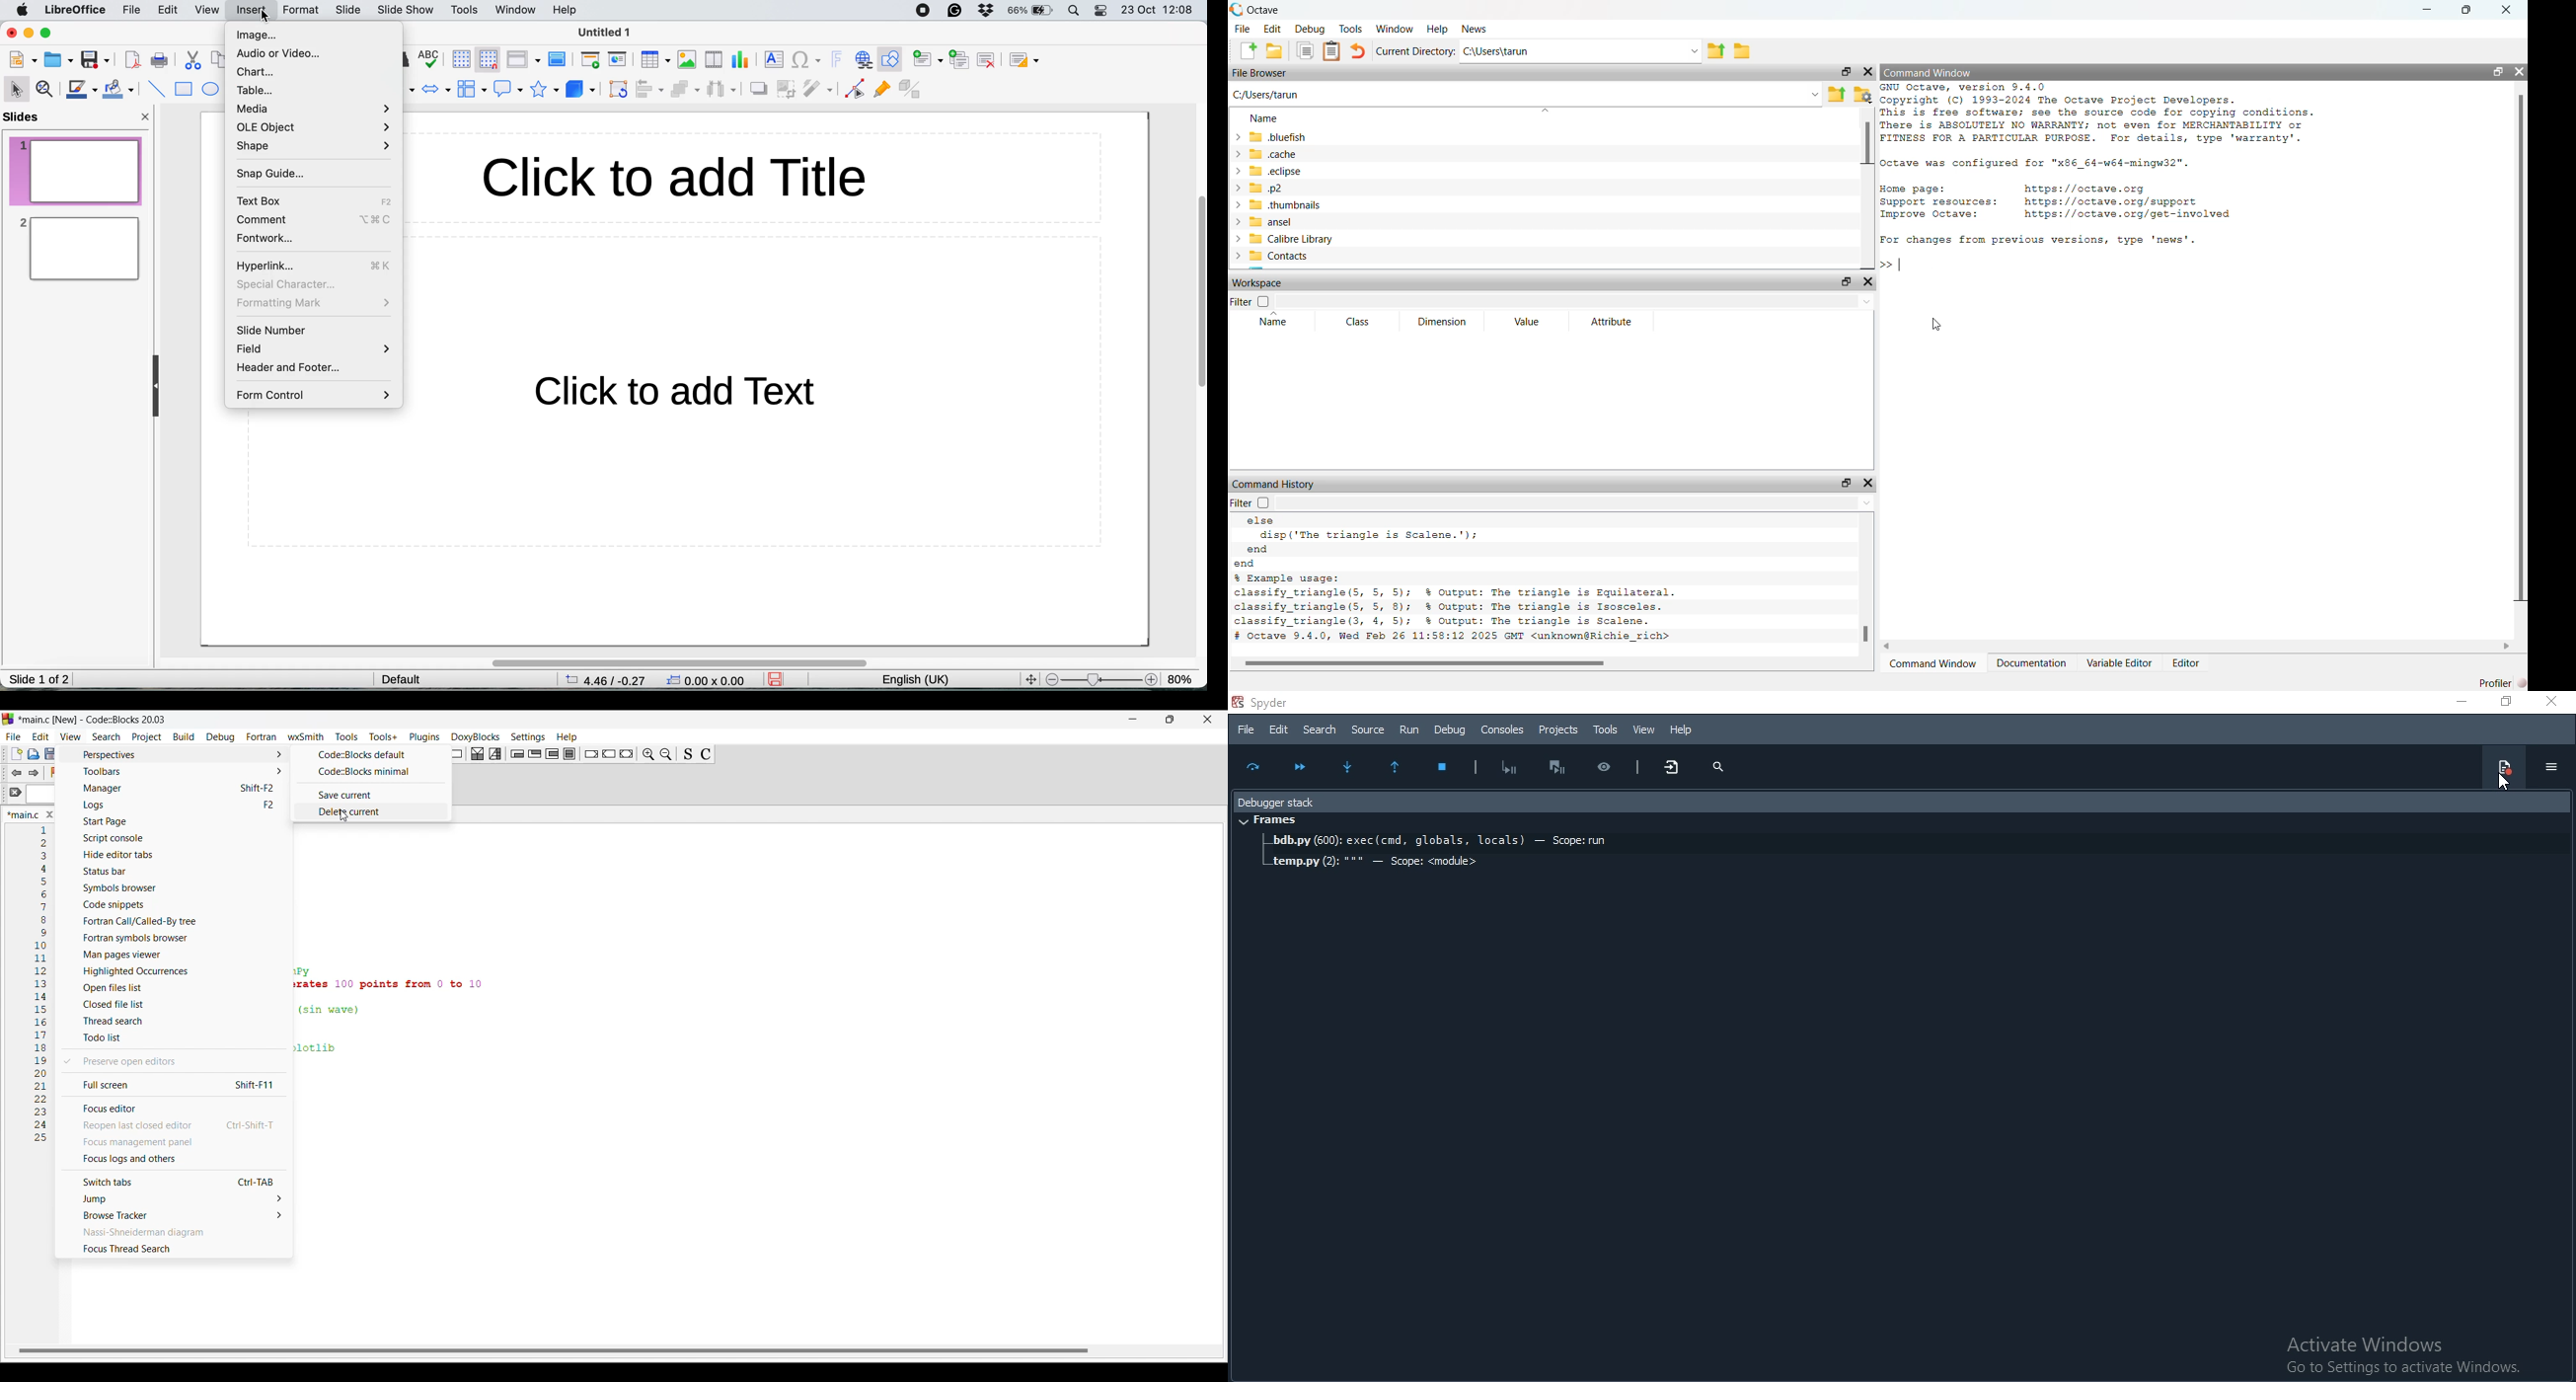 Image resolution: width=2576 pixels, height=1400 pixels. What do you see at coordinates (1245, 730) in the screenshot?
I see `File ` at bounding box center [1245, 730].